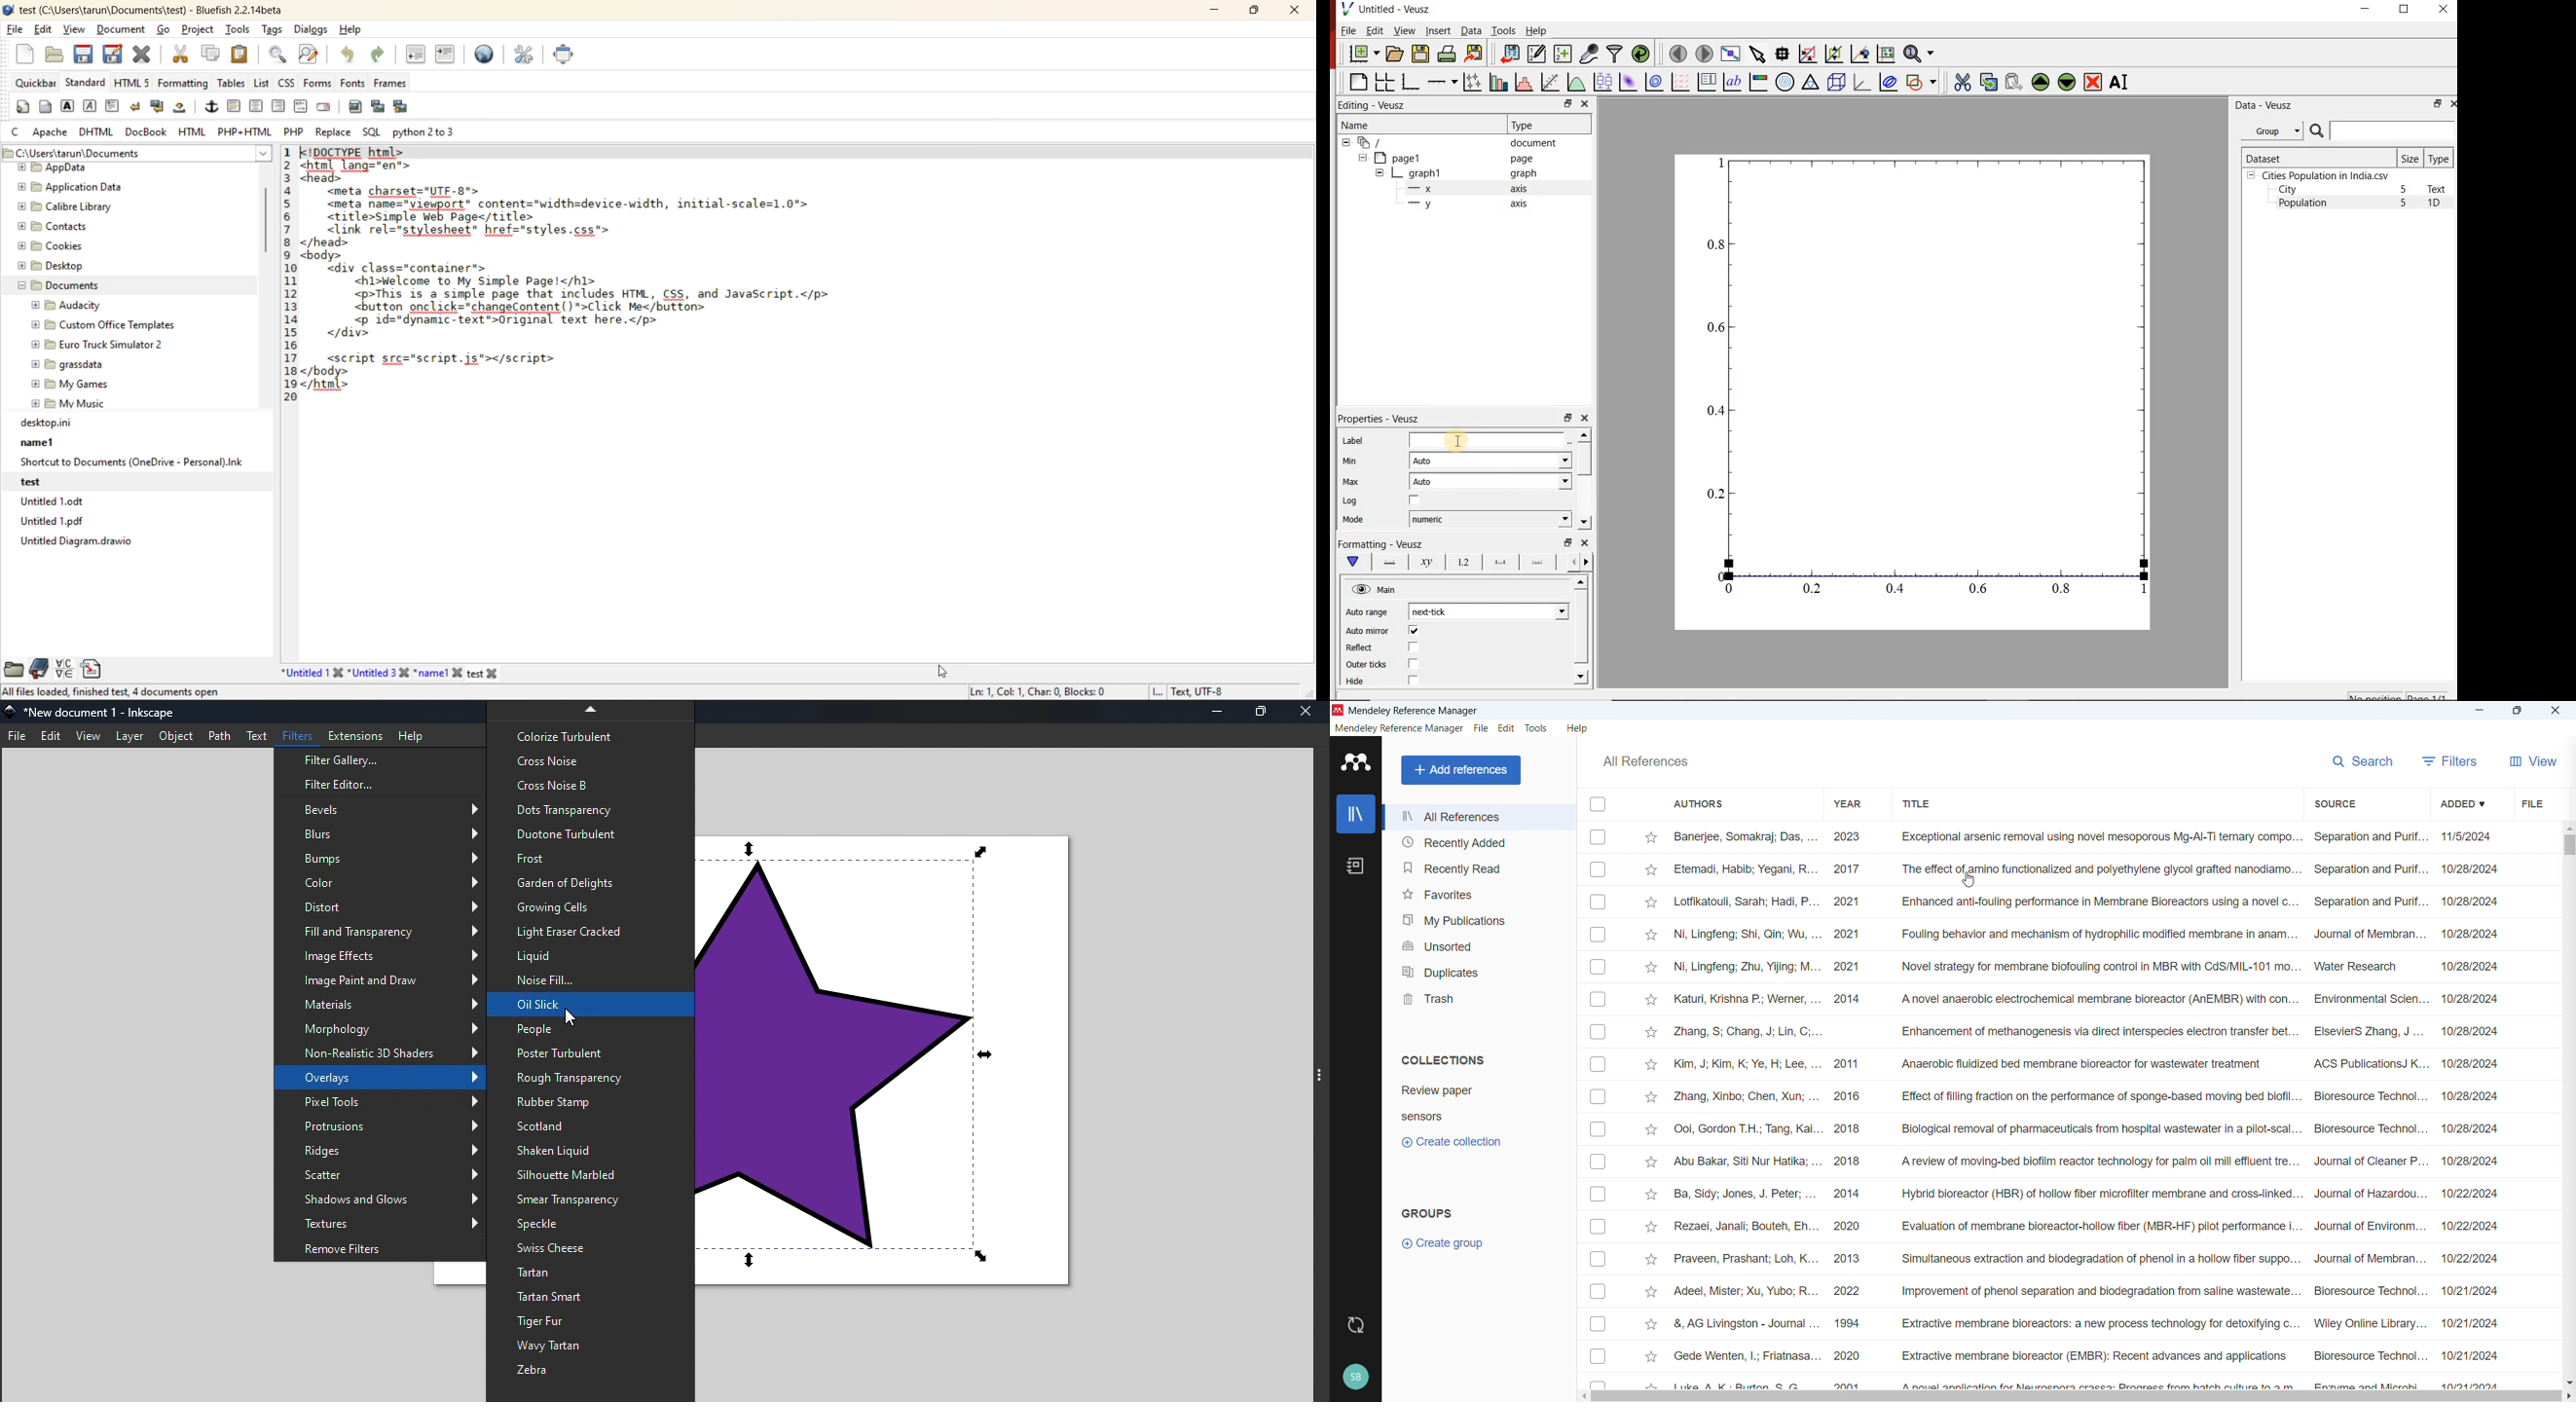  Describe the element at coordinates (1356, 814) in the screenshot. I see `library` at that location.